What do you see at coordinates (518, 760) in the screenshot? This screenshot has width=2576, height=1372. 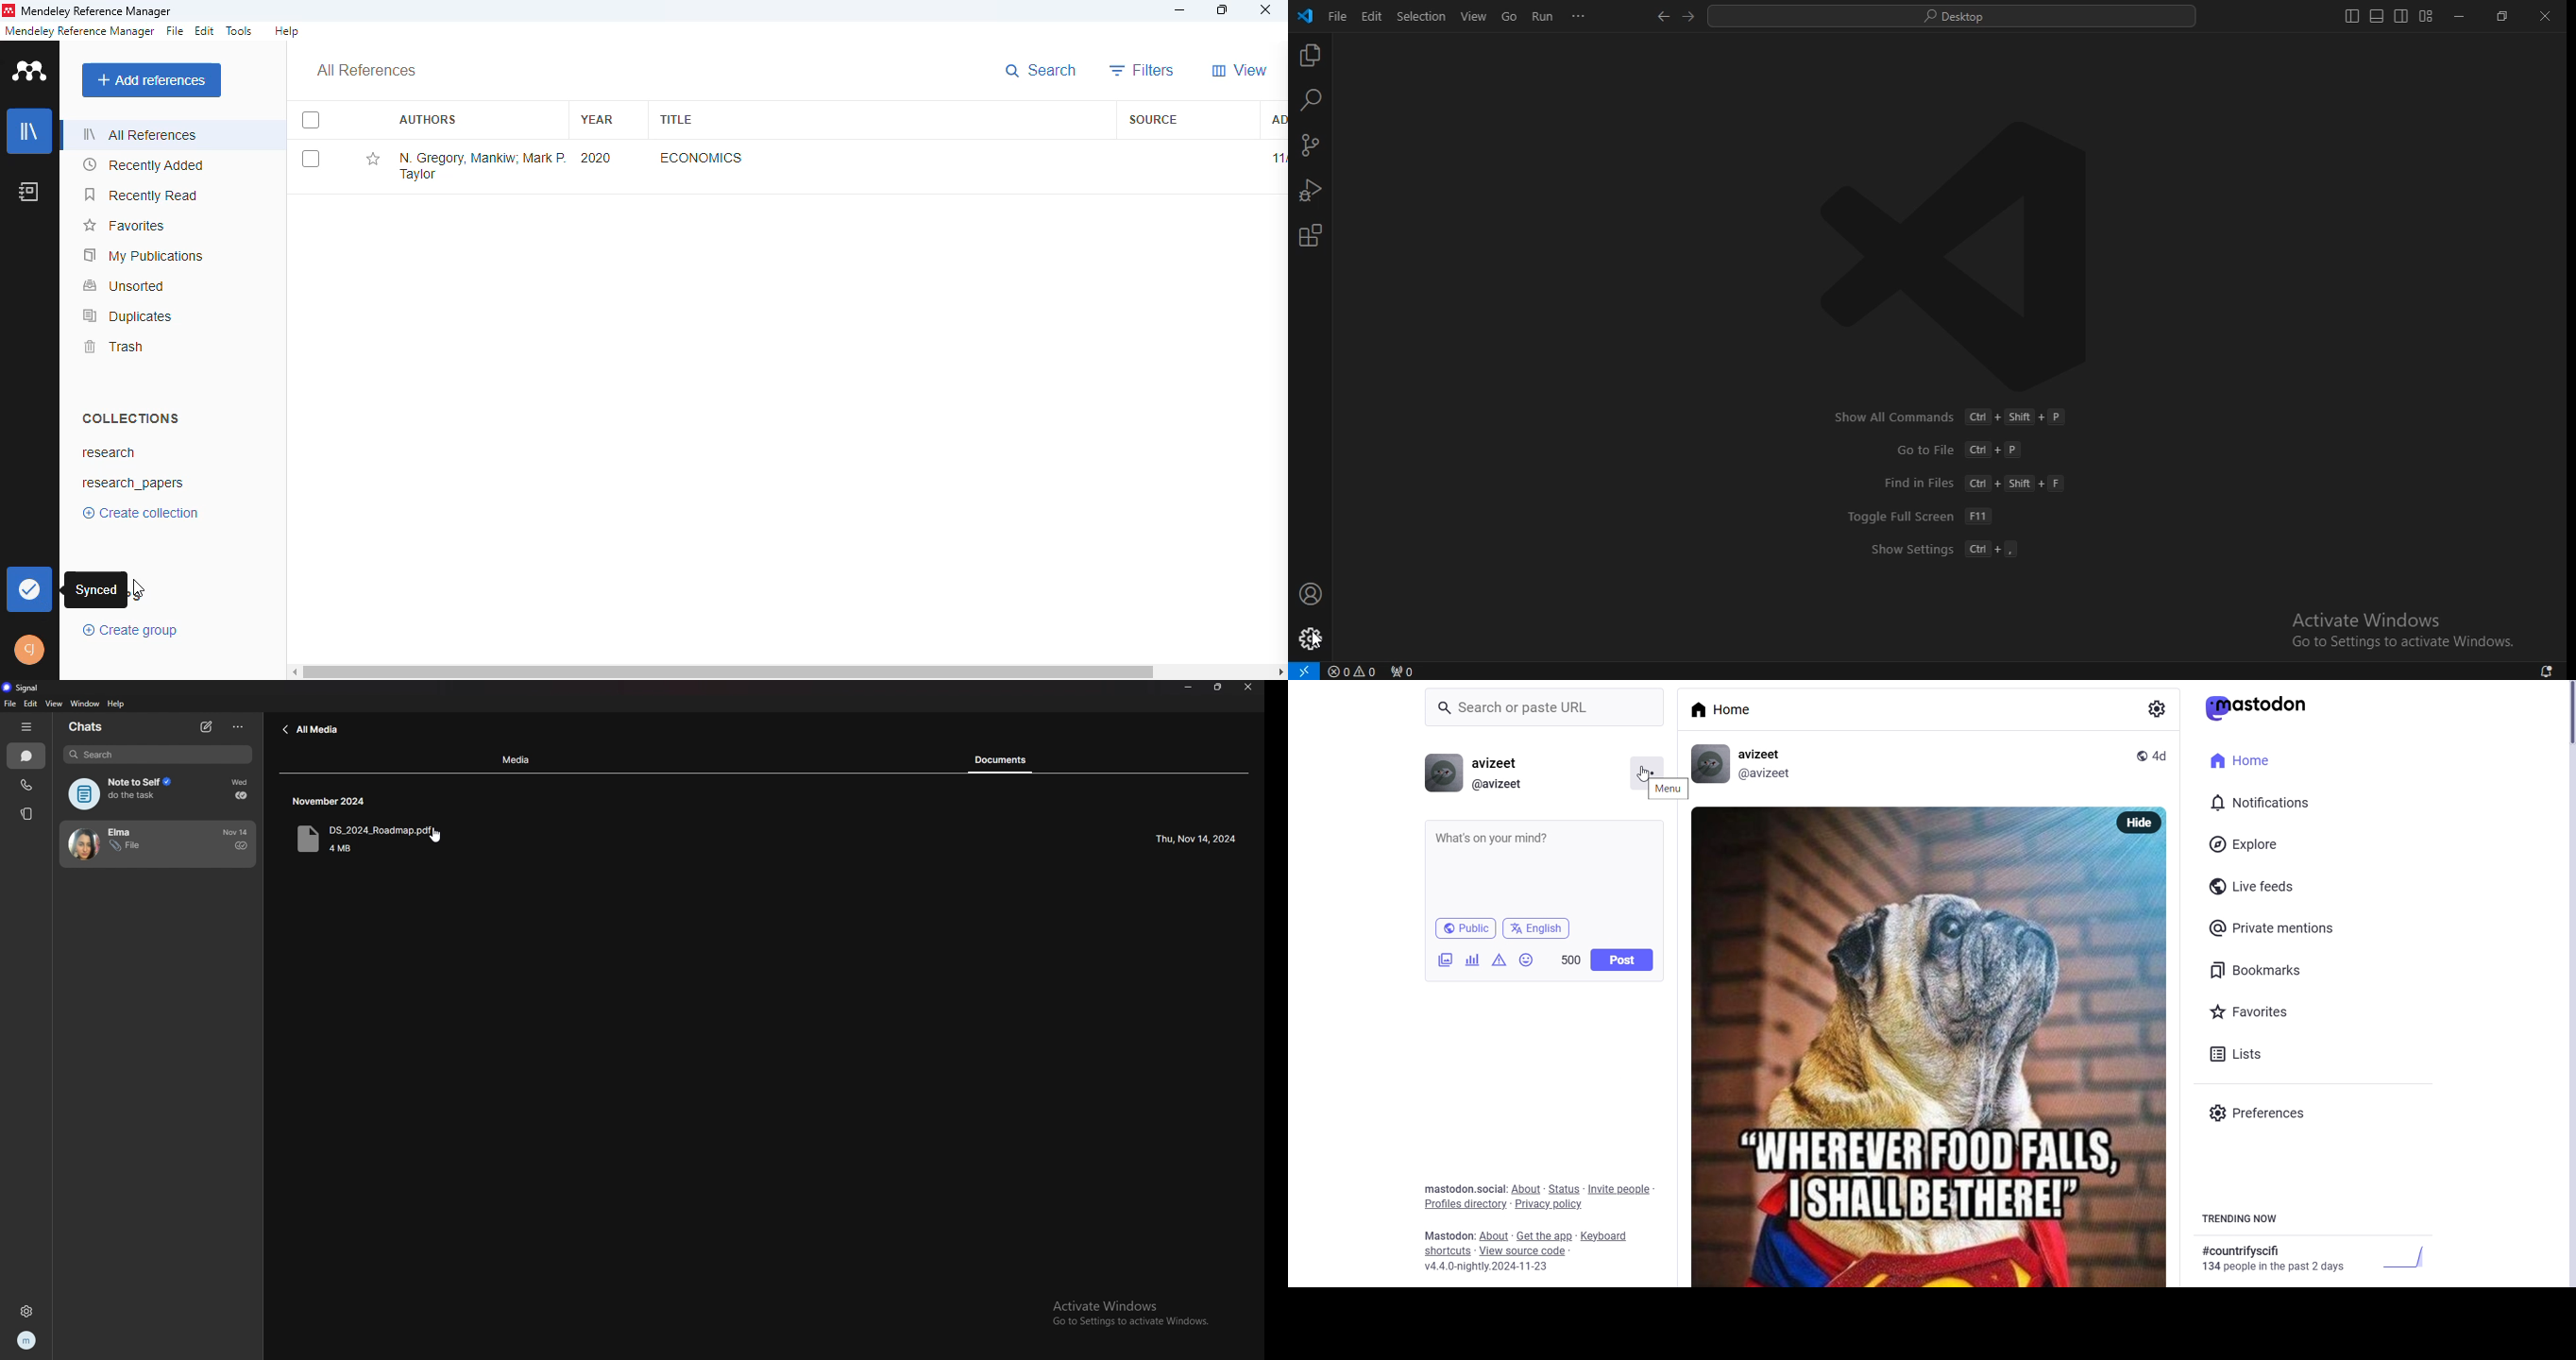 I see `media` at bounding box center [518, 760].